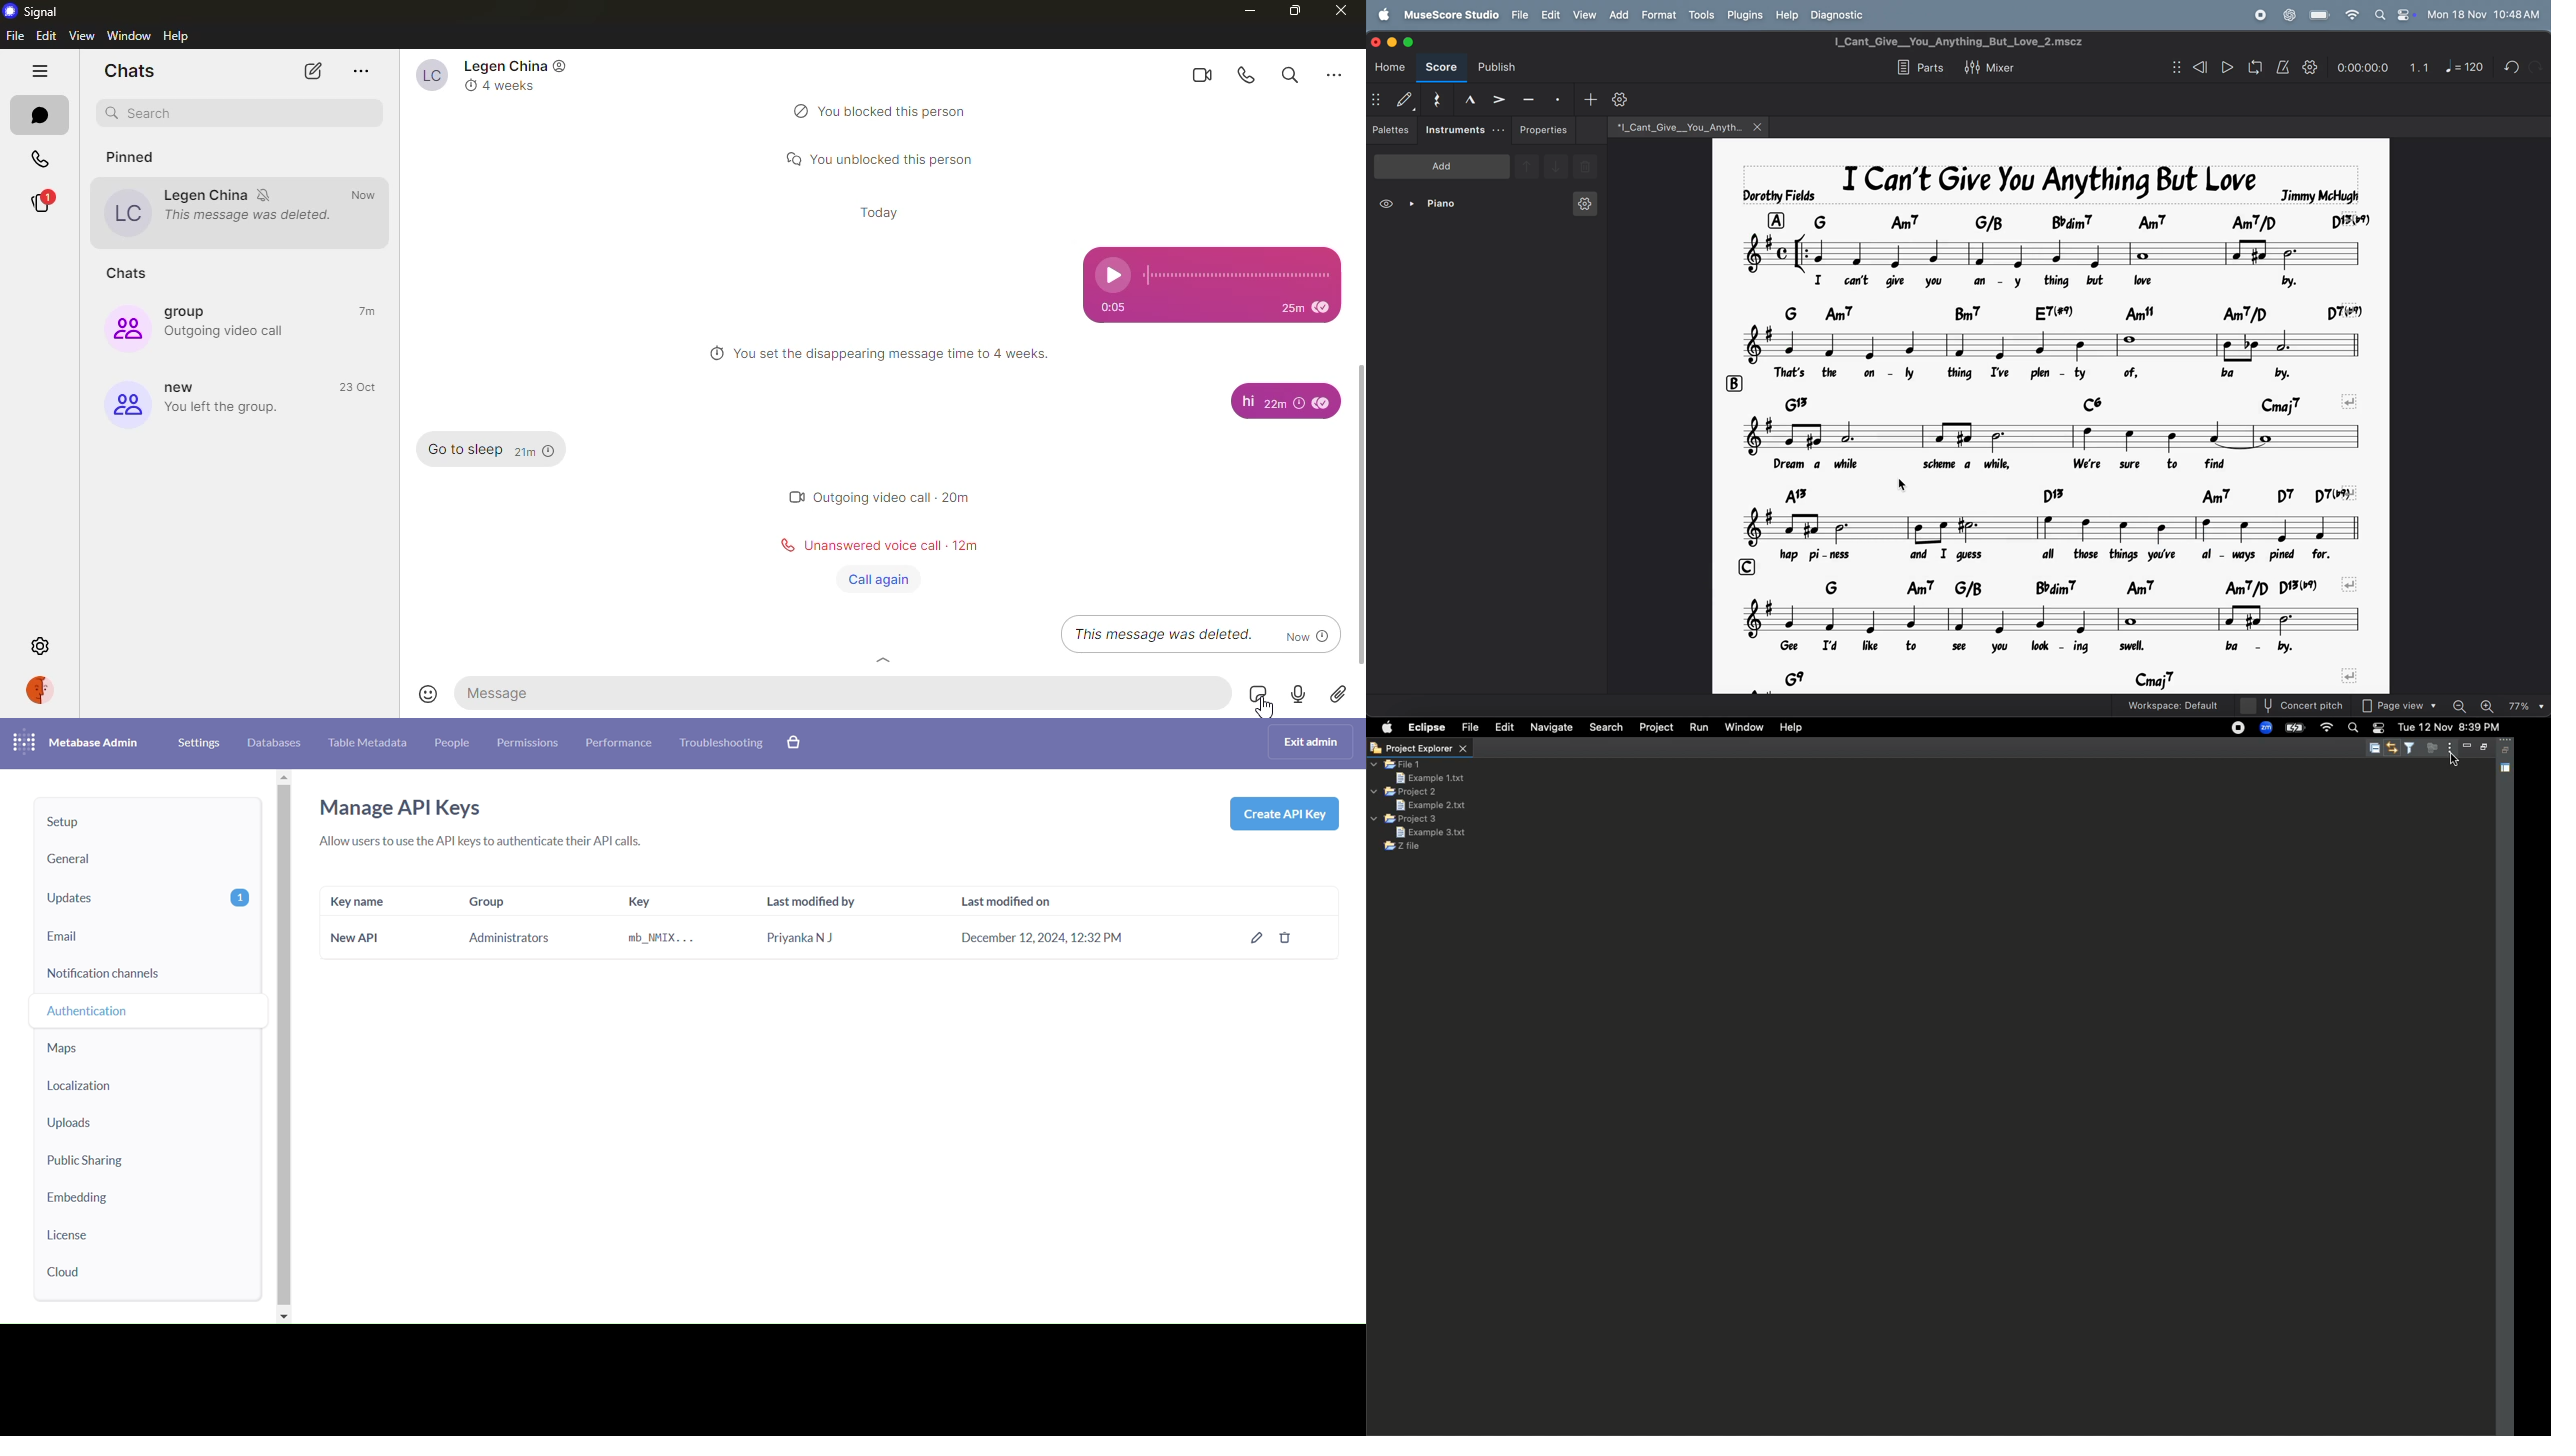  Describe the element at coordinates (2048, 370) in the screenshot. I see `lyrics` at that location.